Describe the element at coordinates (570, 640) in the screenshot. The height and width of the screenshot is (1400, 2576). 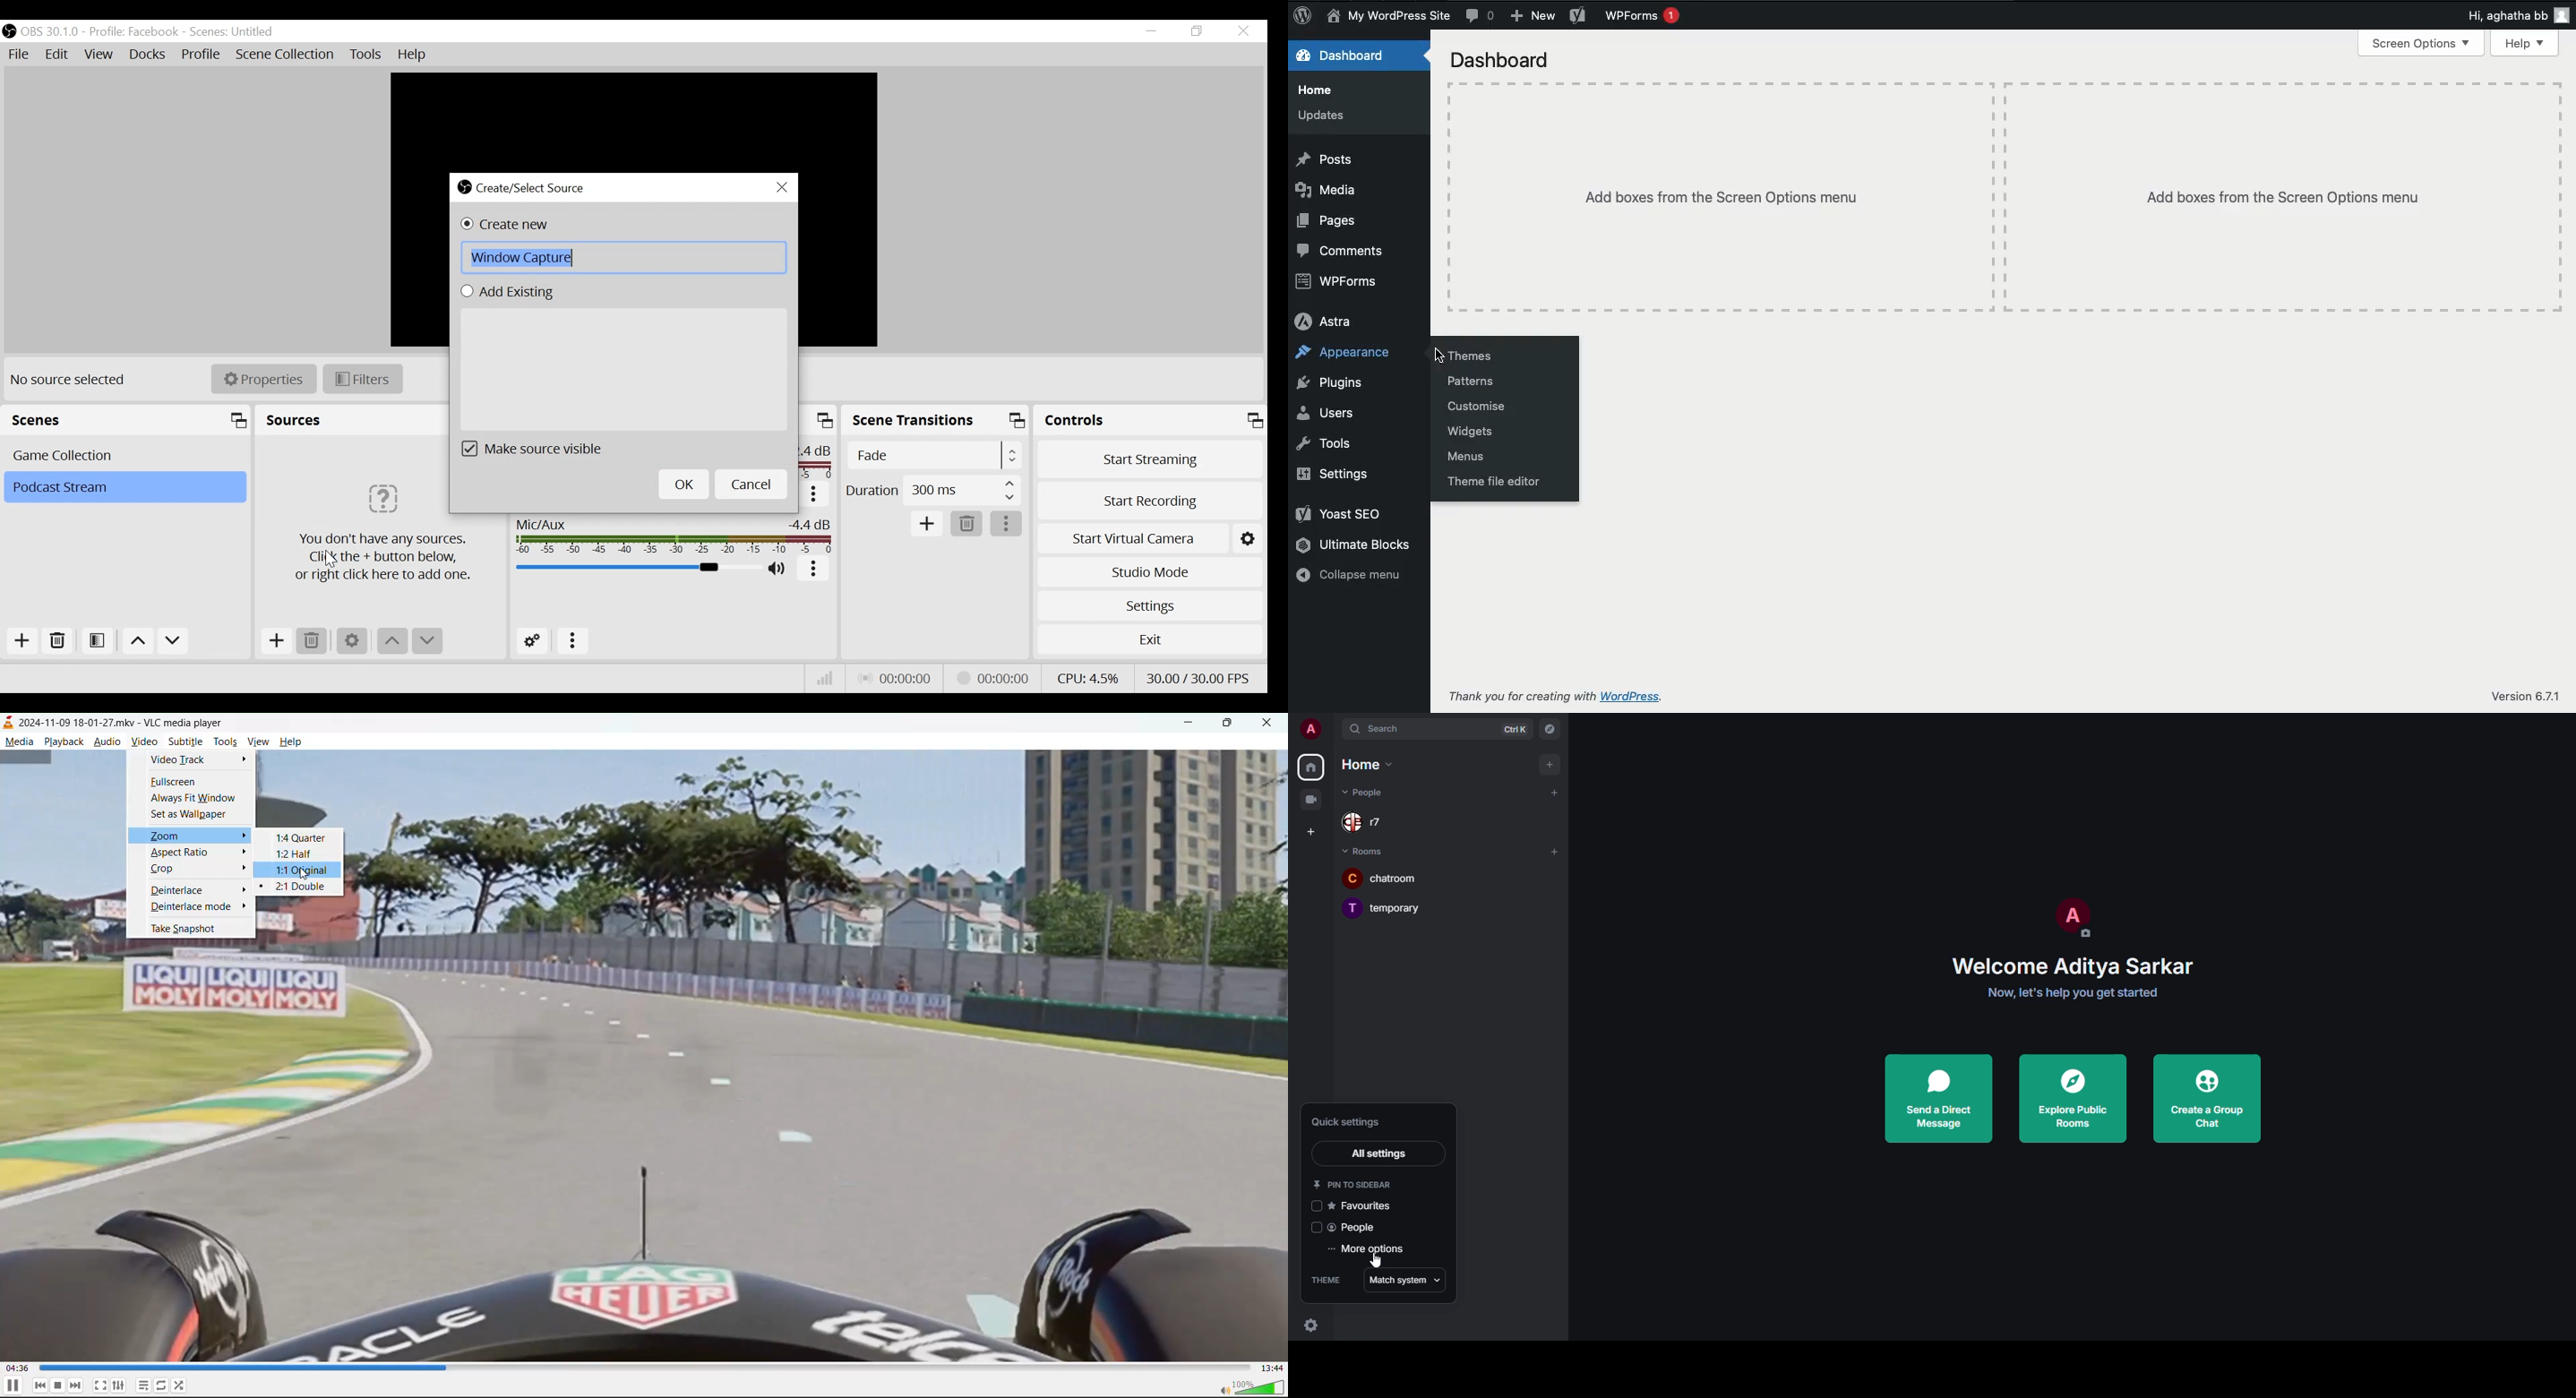
I see `More Options` at that location.